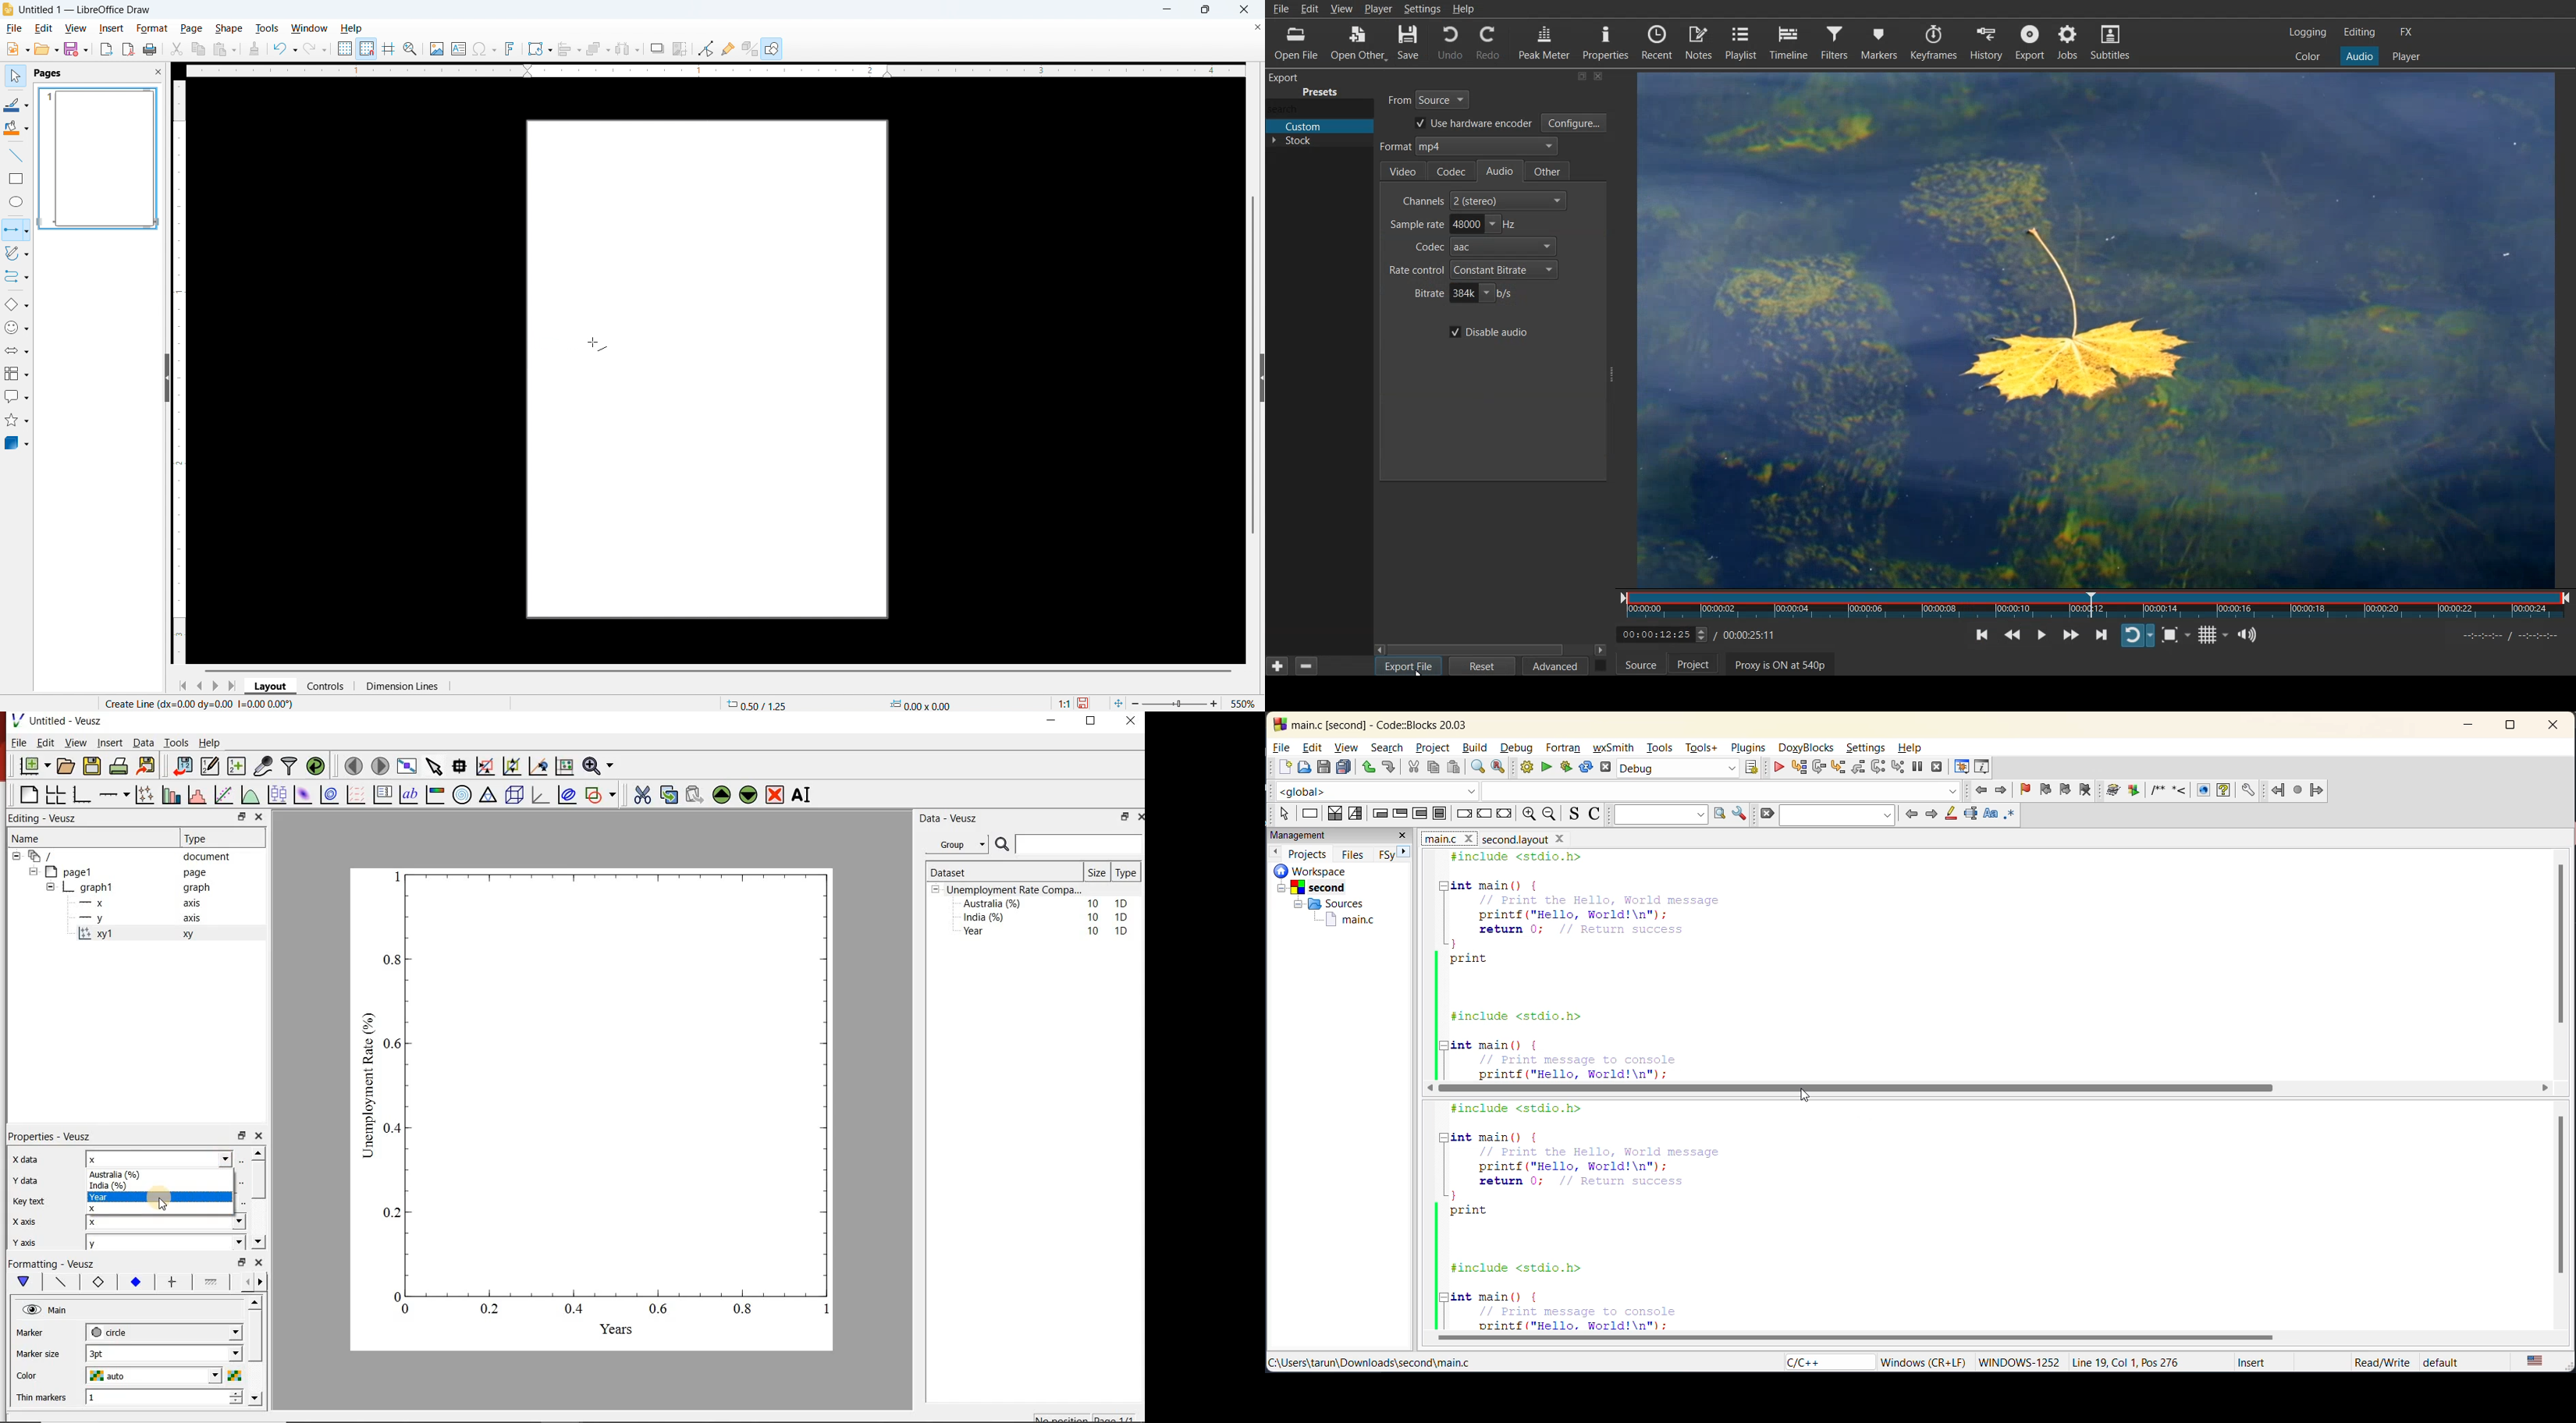  I want to click on previous bookmark, so click(2045, 791).